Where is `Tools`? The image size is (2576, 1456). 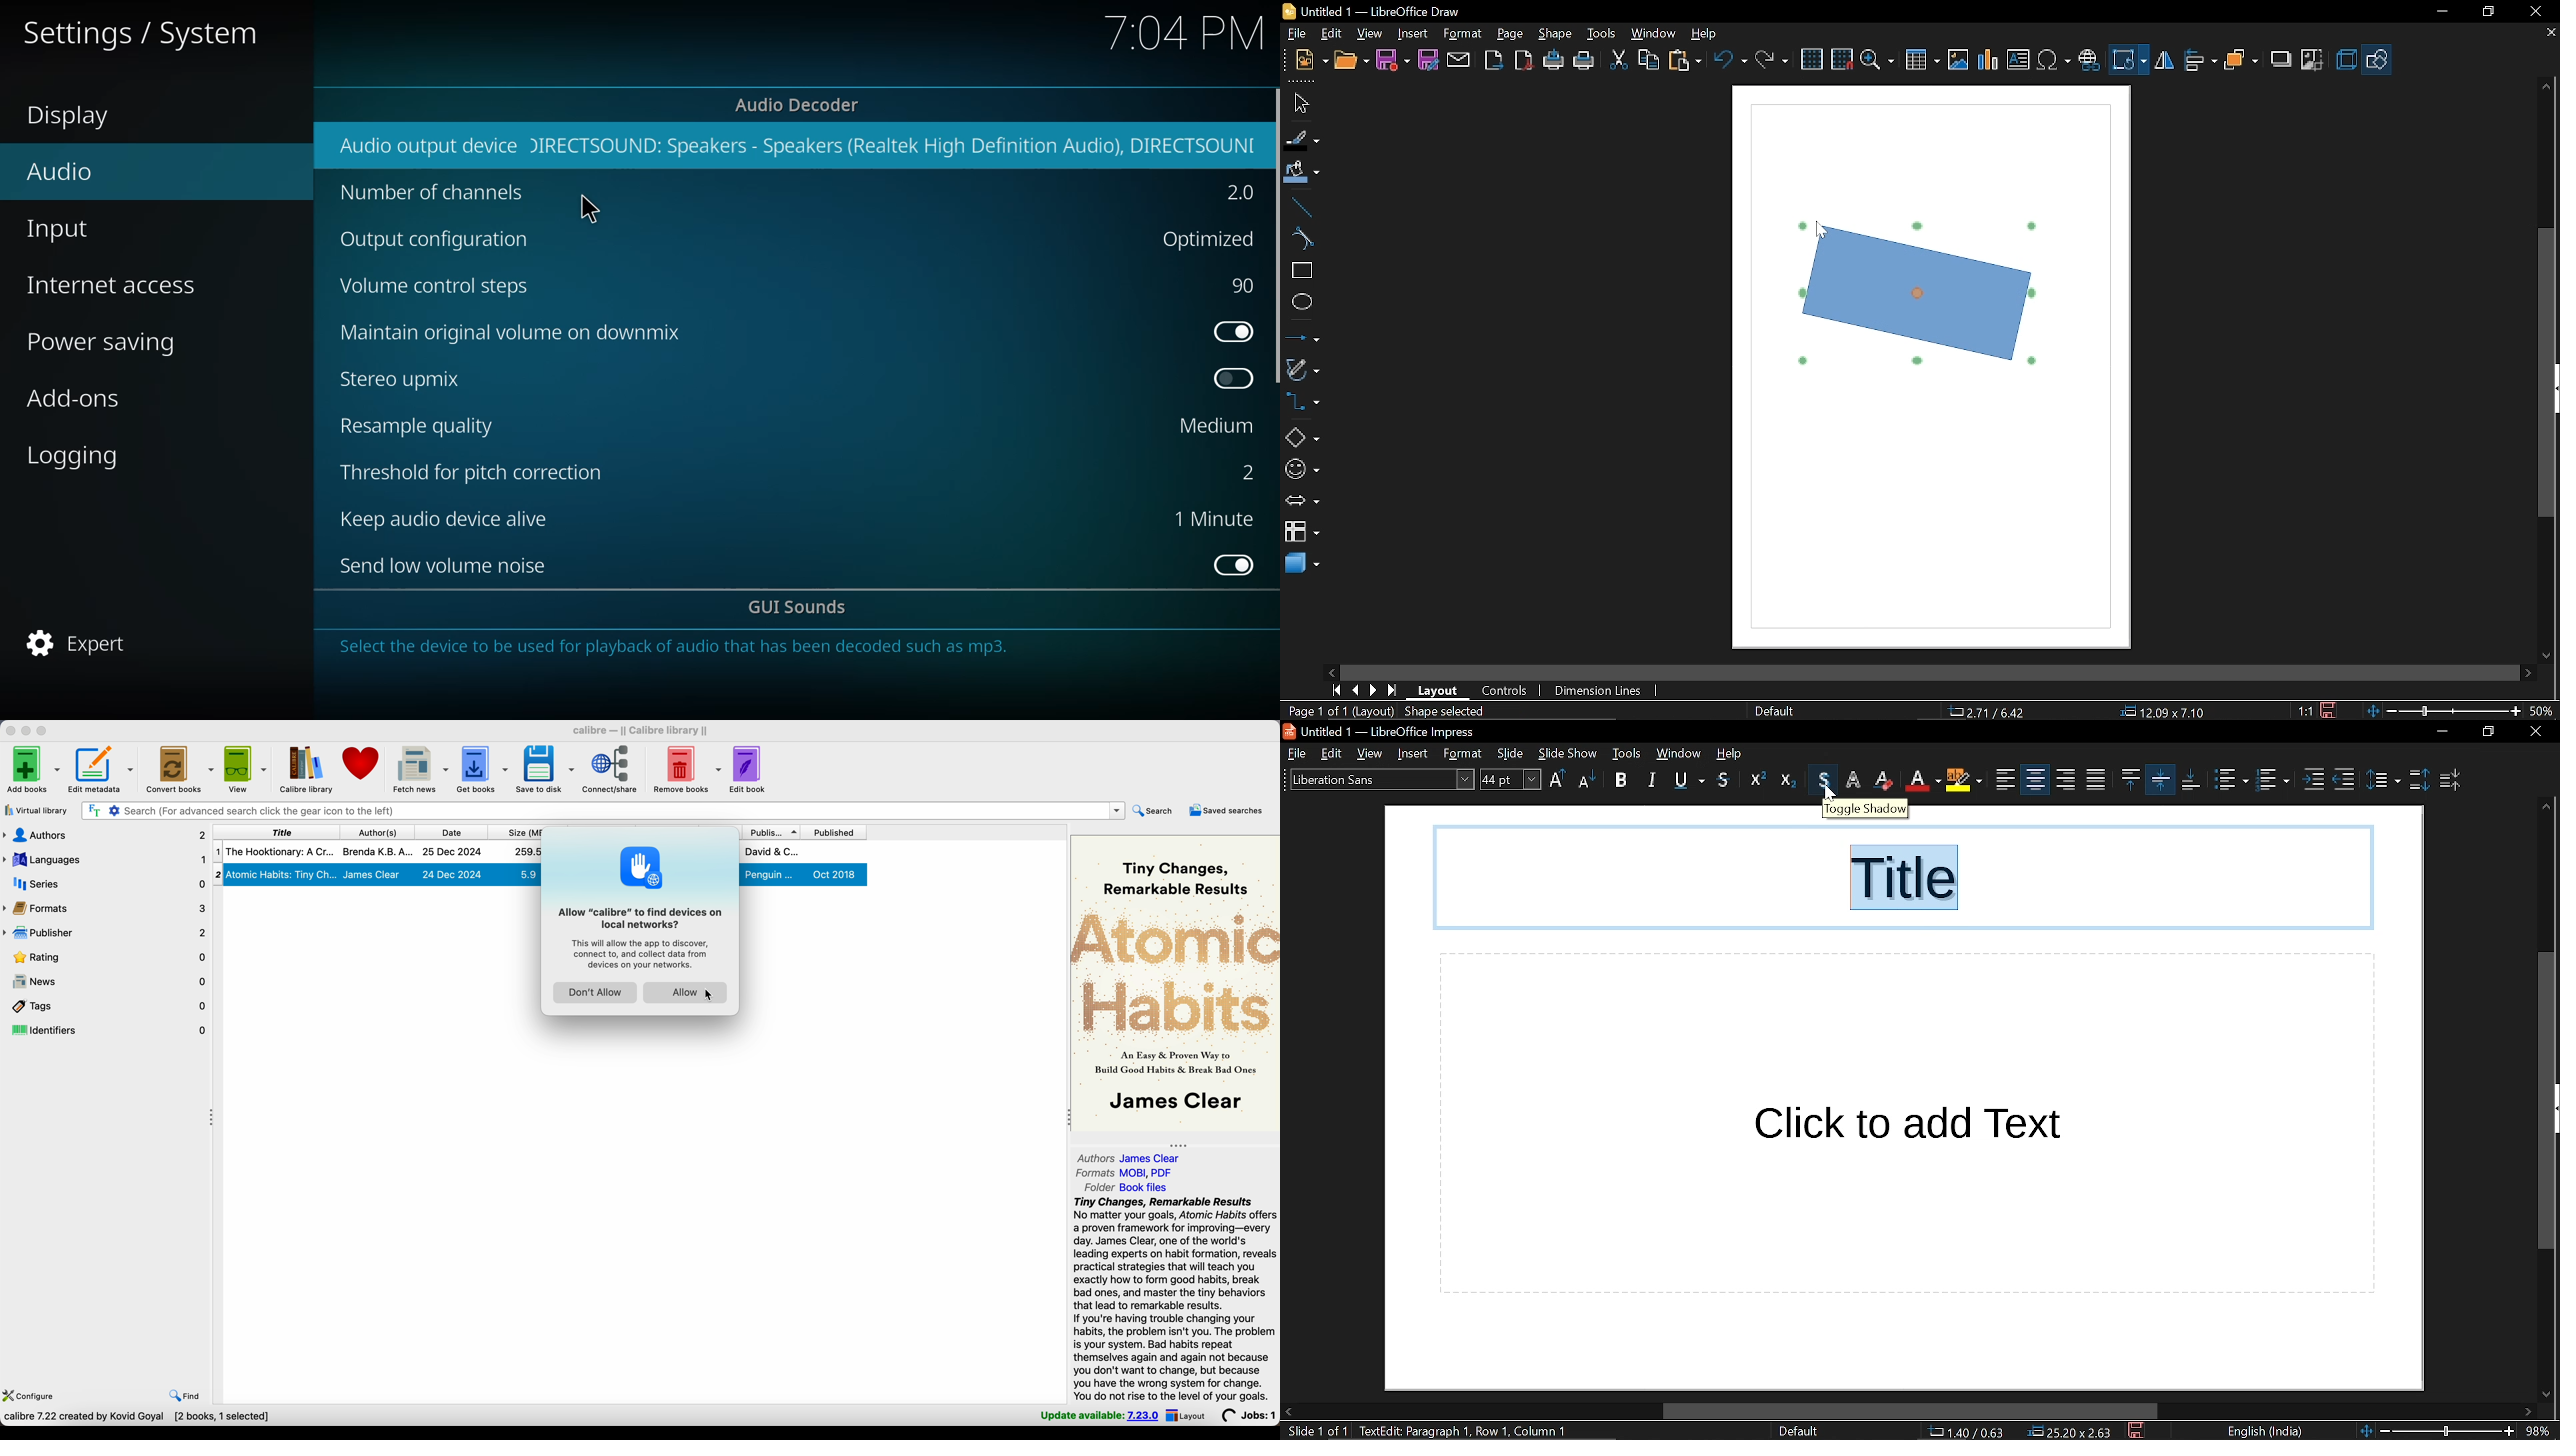
Tools is located at coordinates (1600, 35).